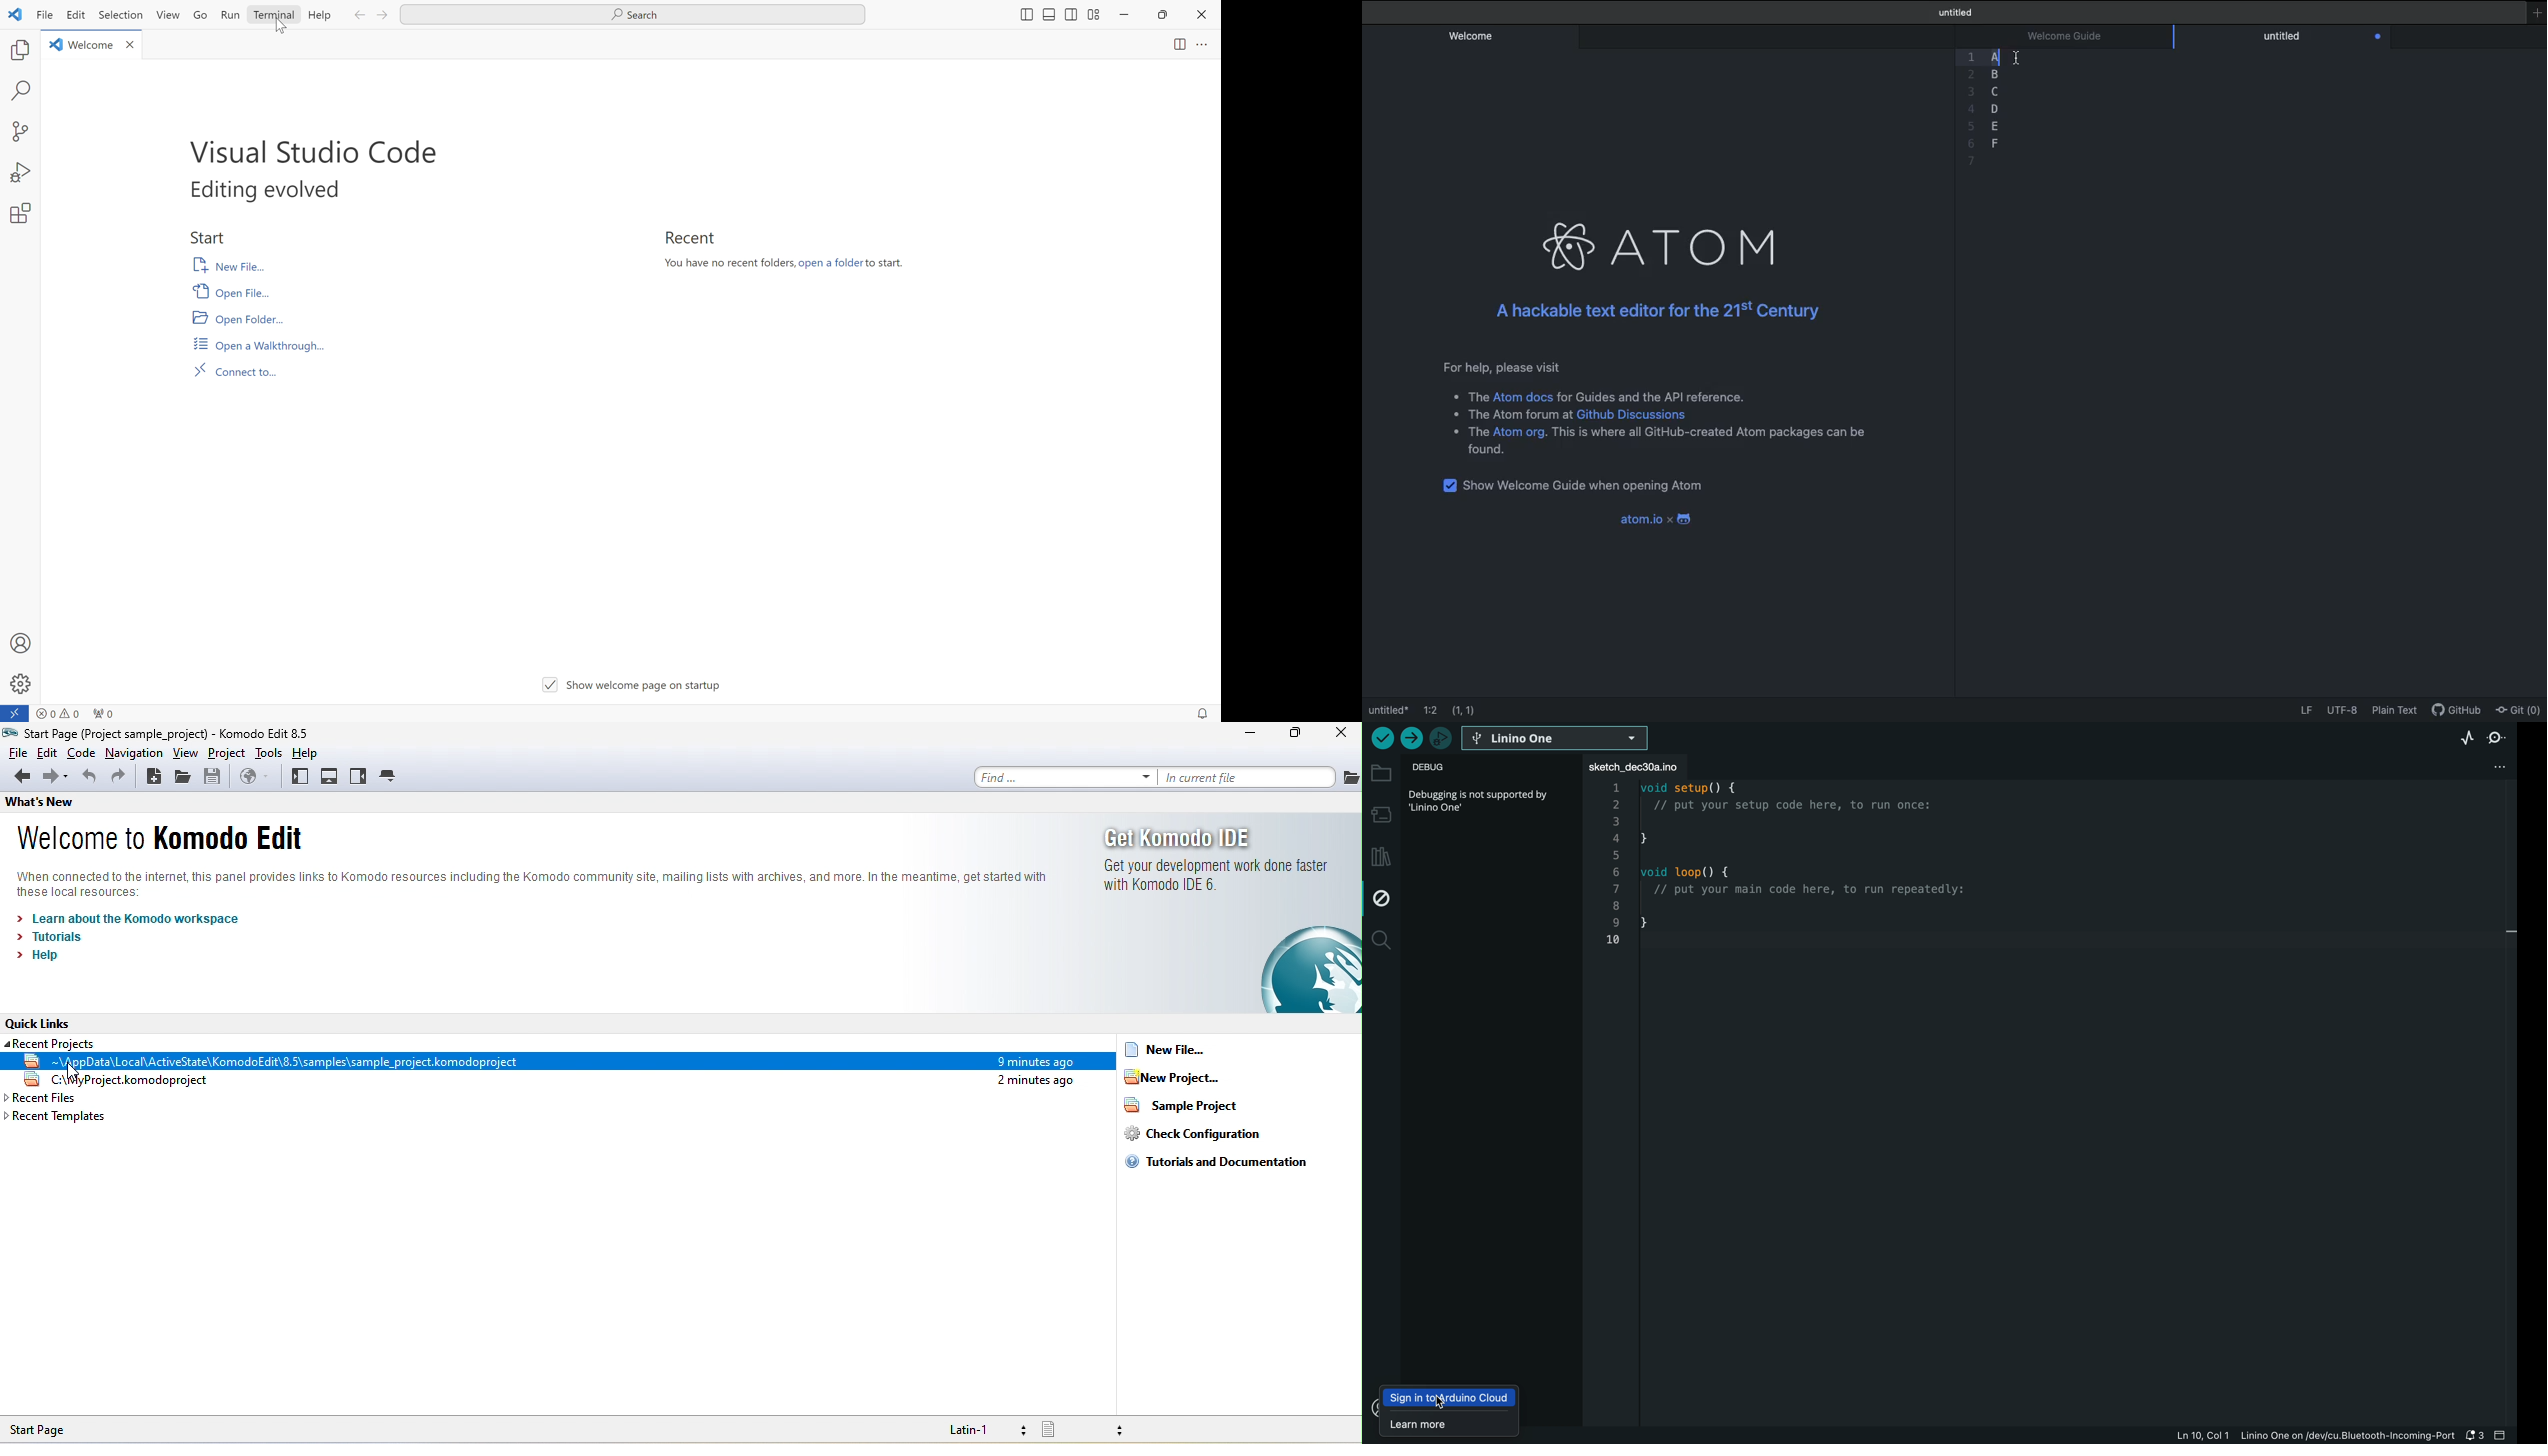 The image size is (2548, 1456). I want to click on GitHub, so click(2457, 713).